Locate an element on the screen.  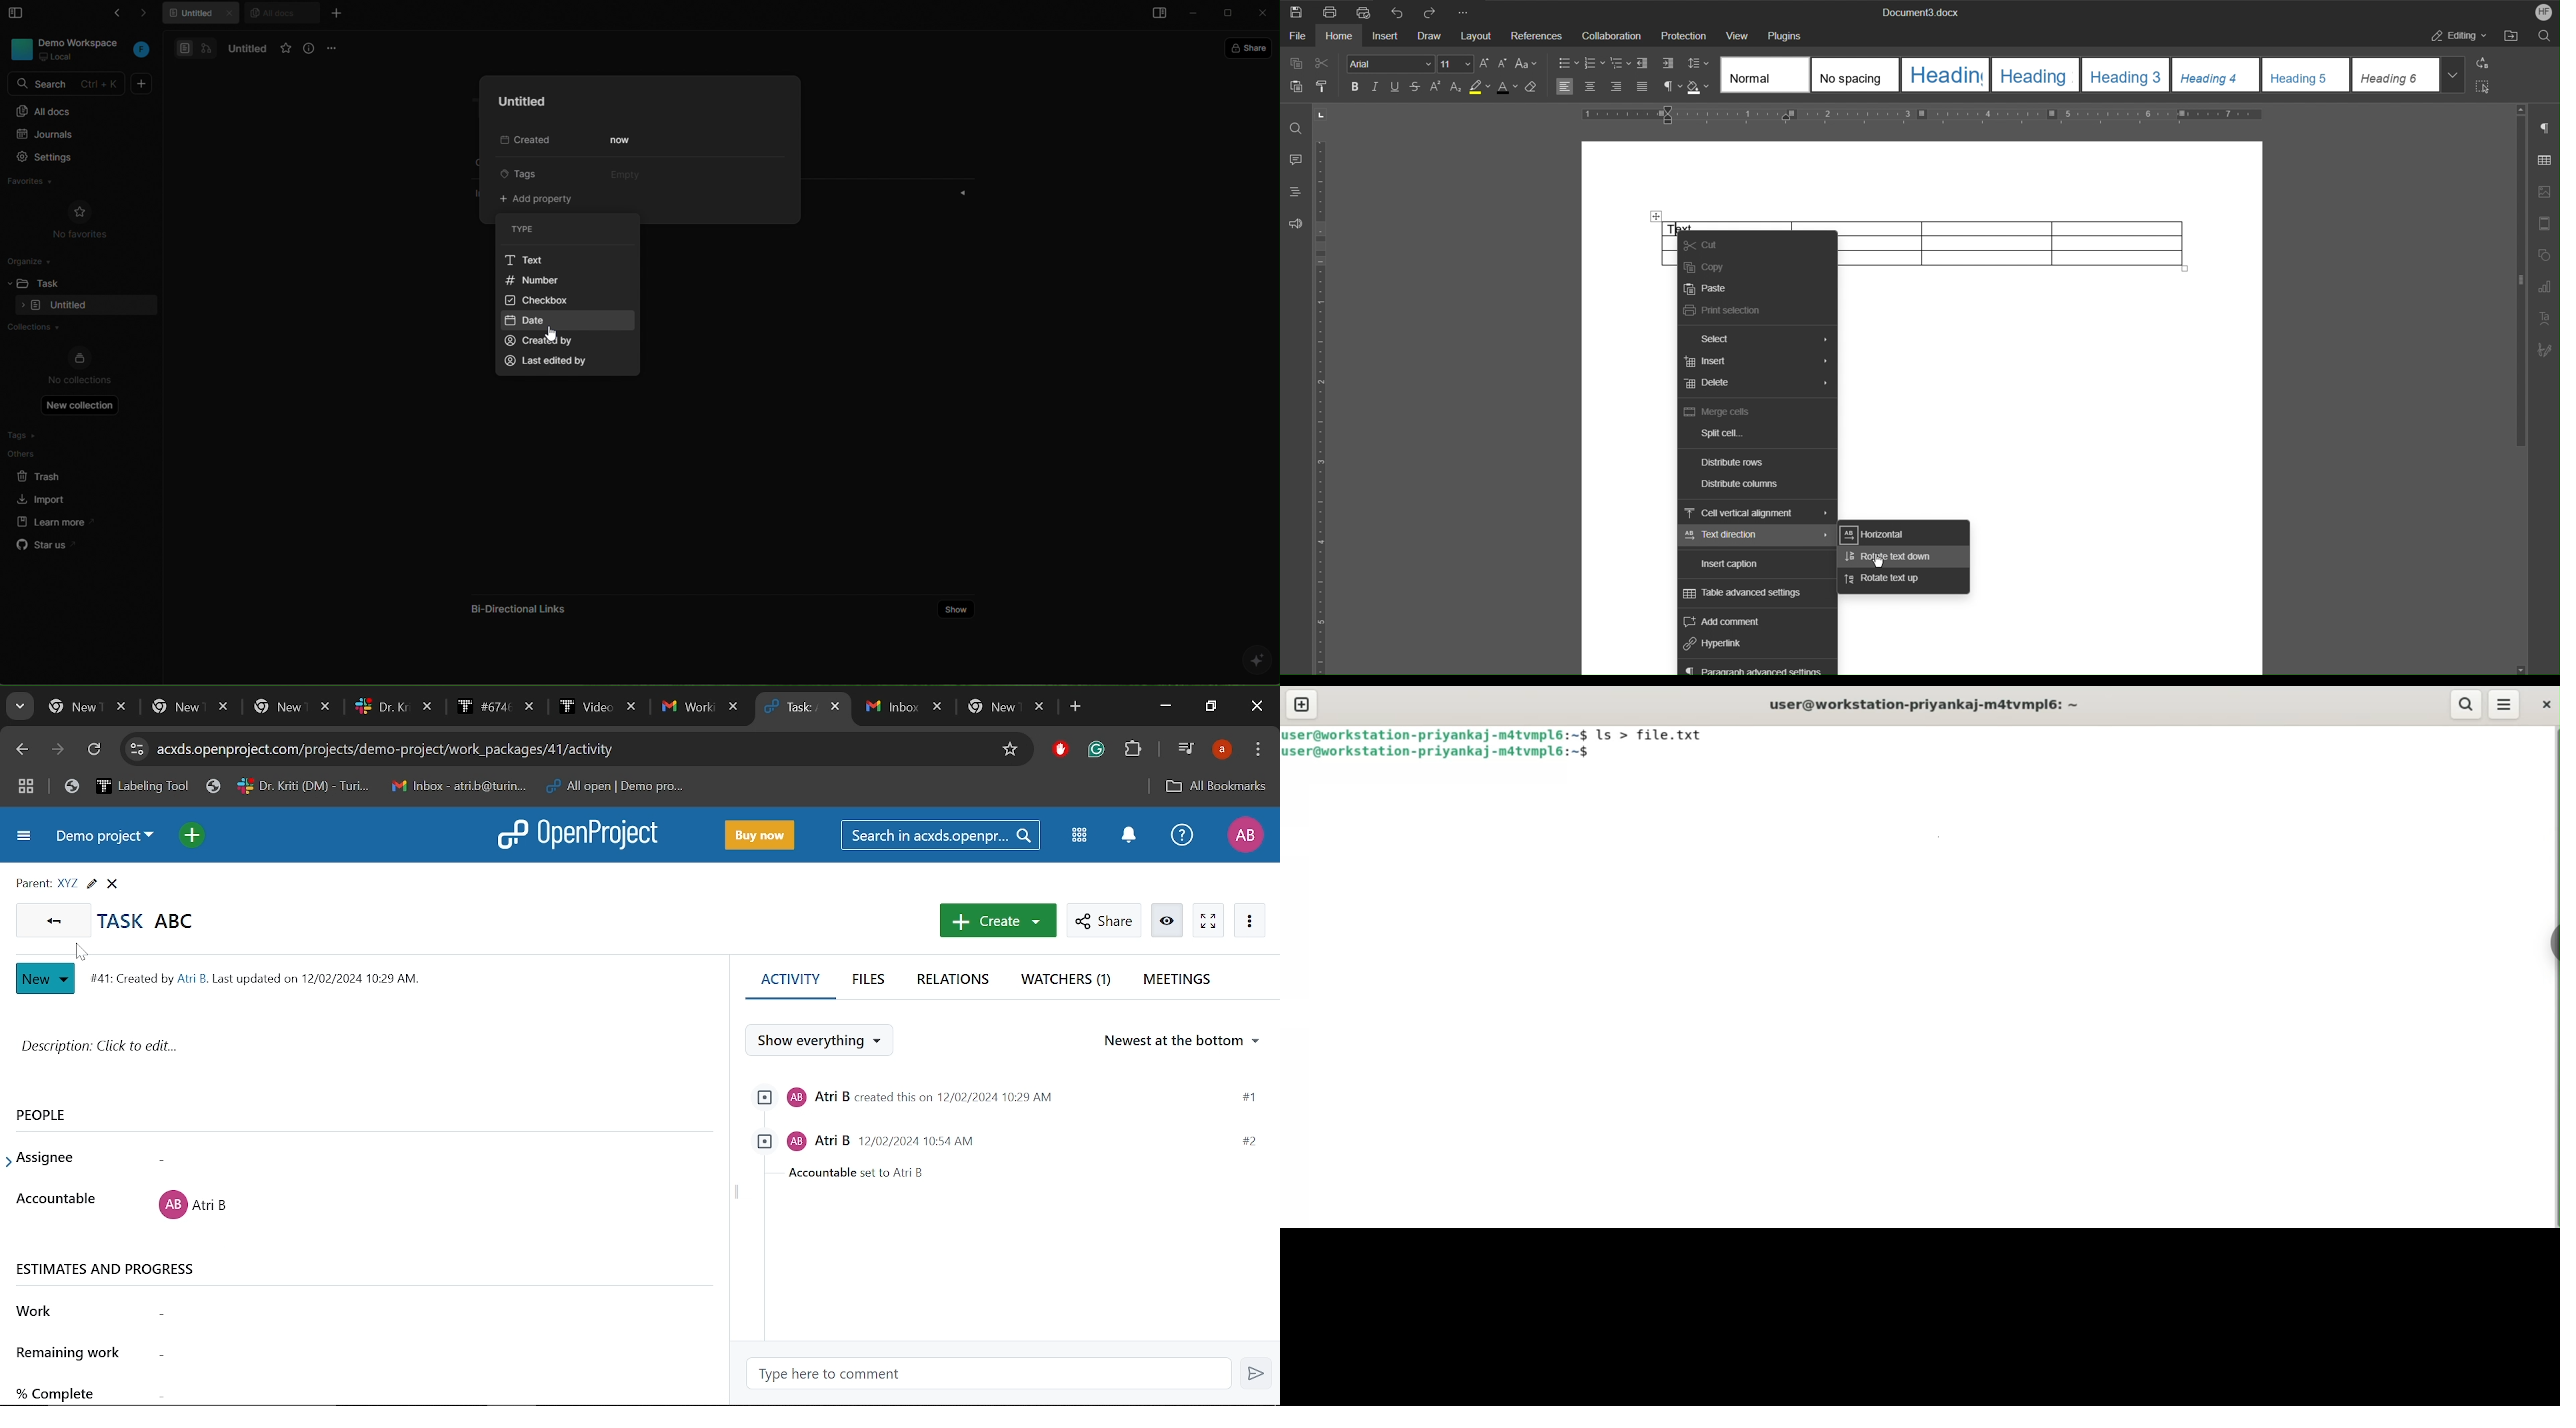
Replace is located at coordinates (2485, 64).